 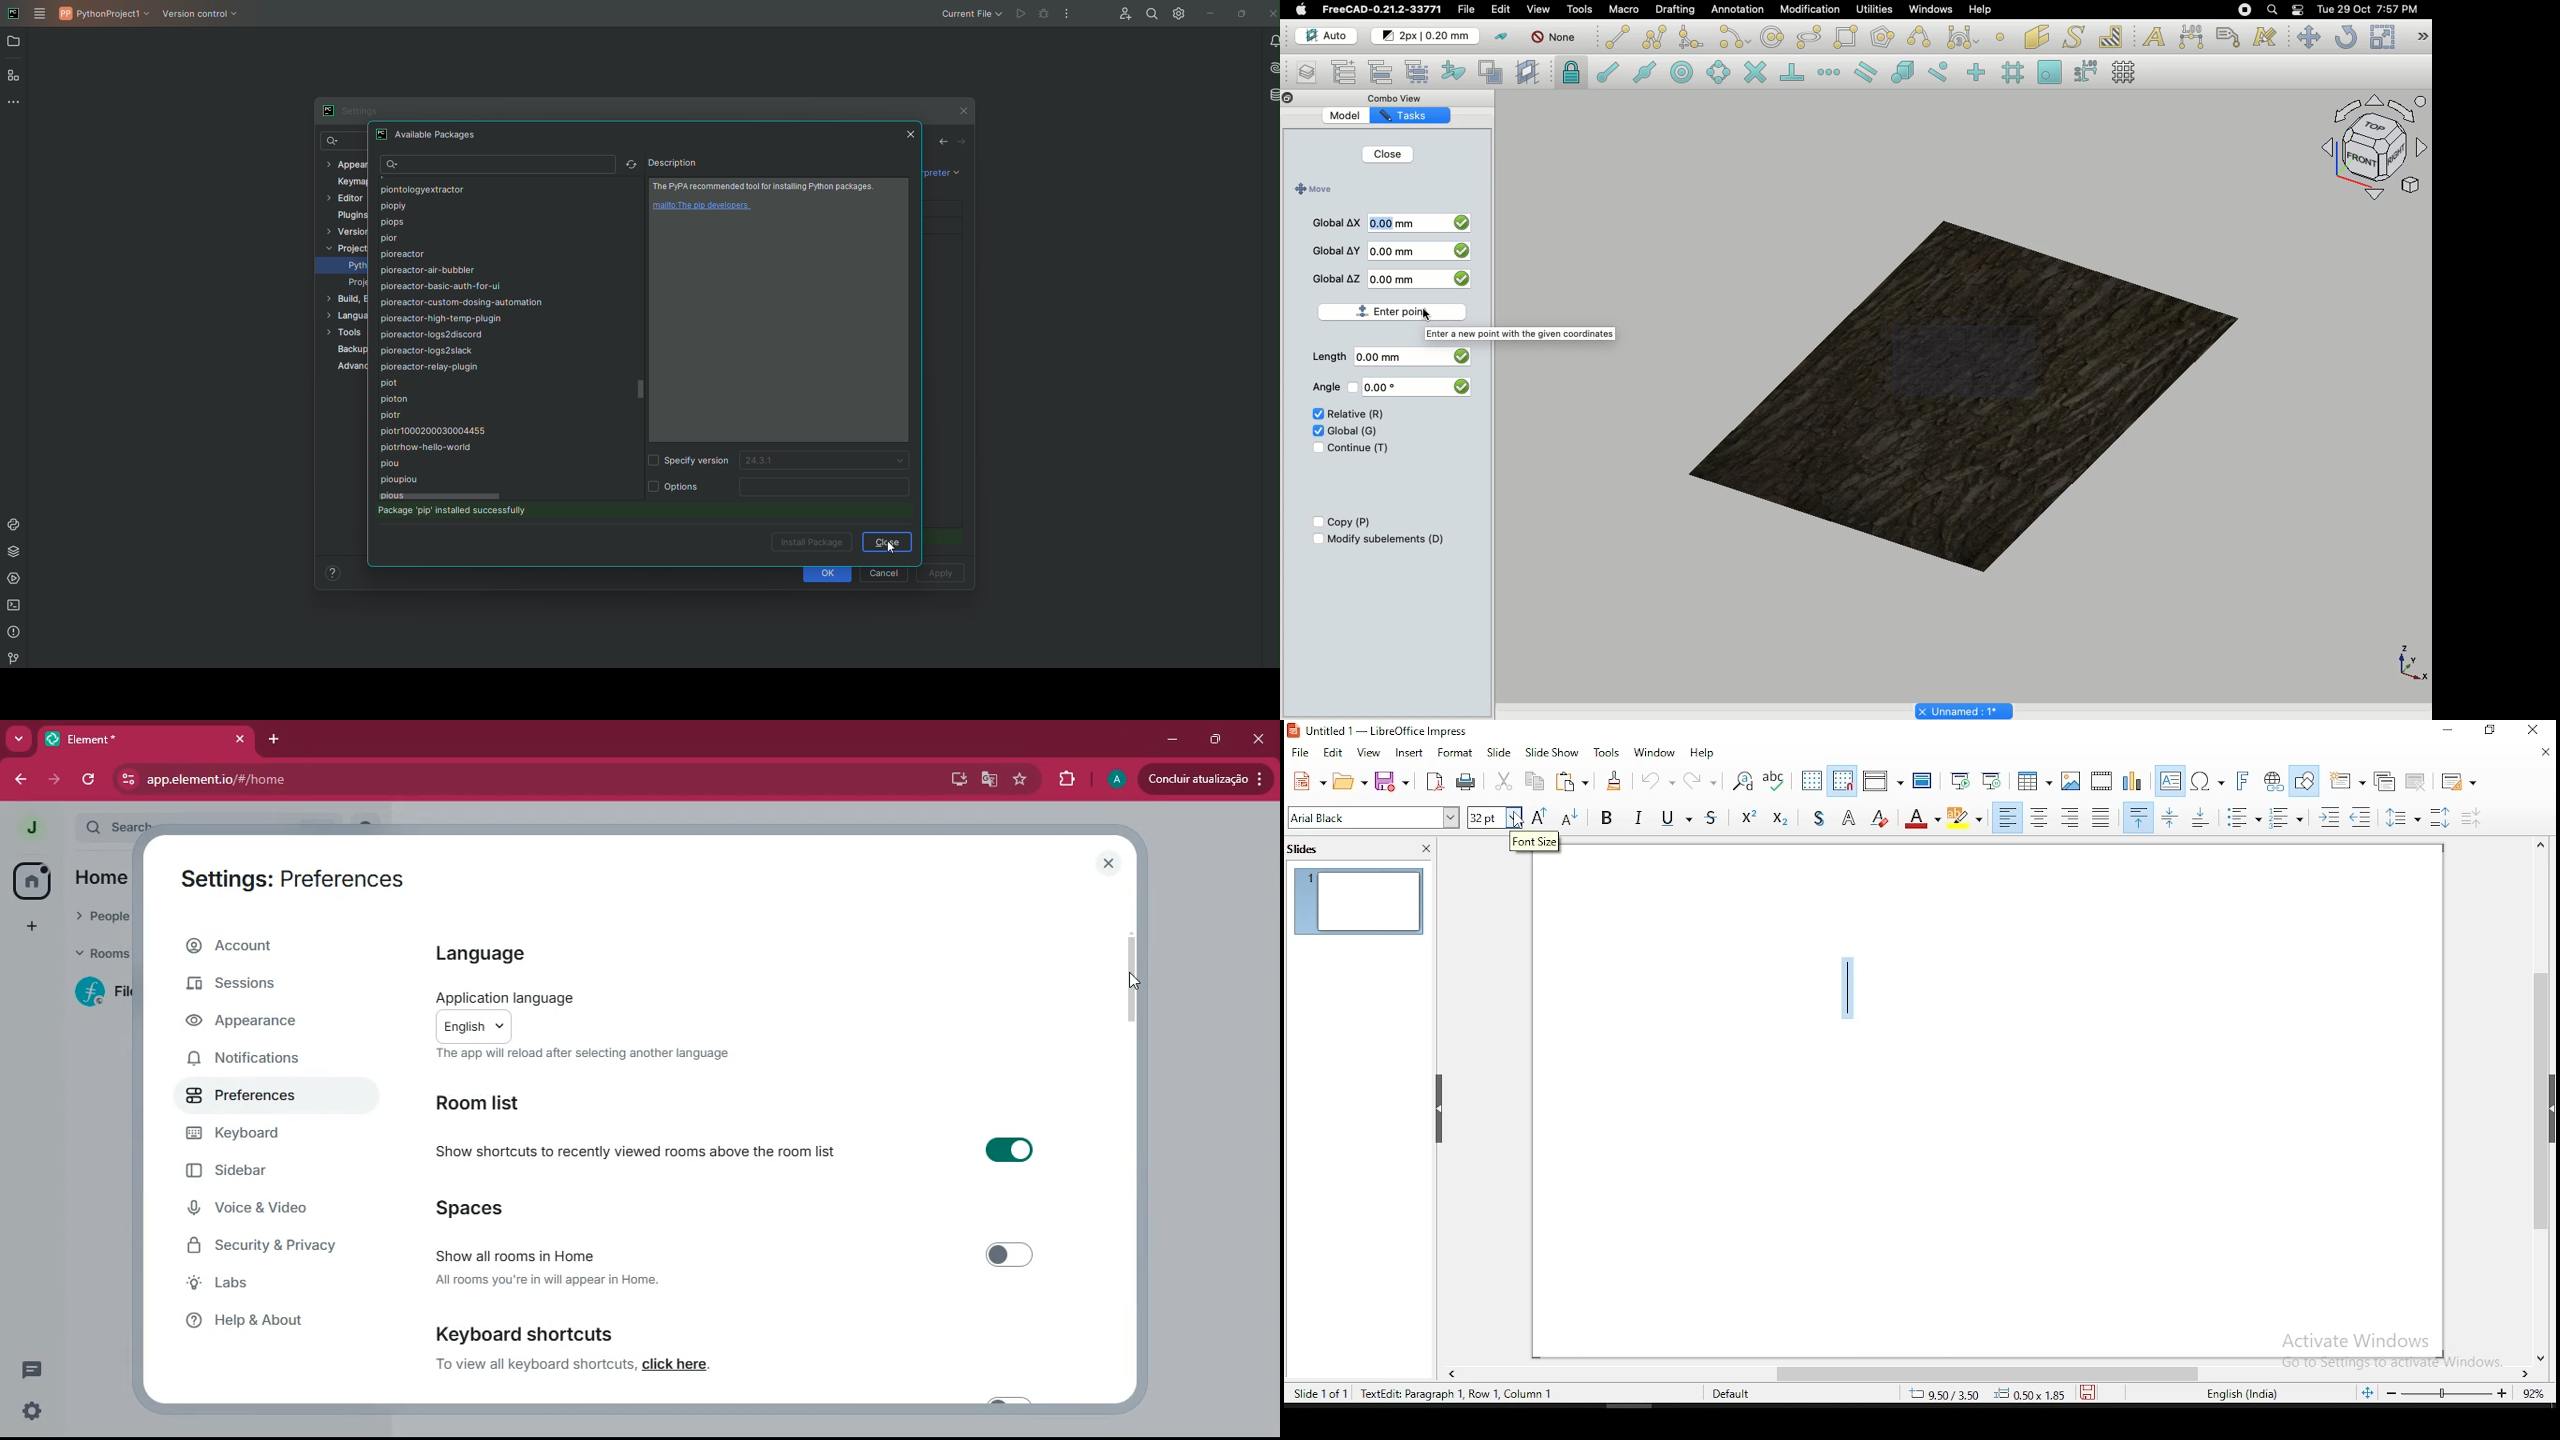 I want to click on Search bar, so click(x=496, y=165).